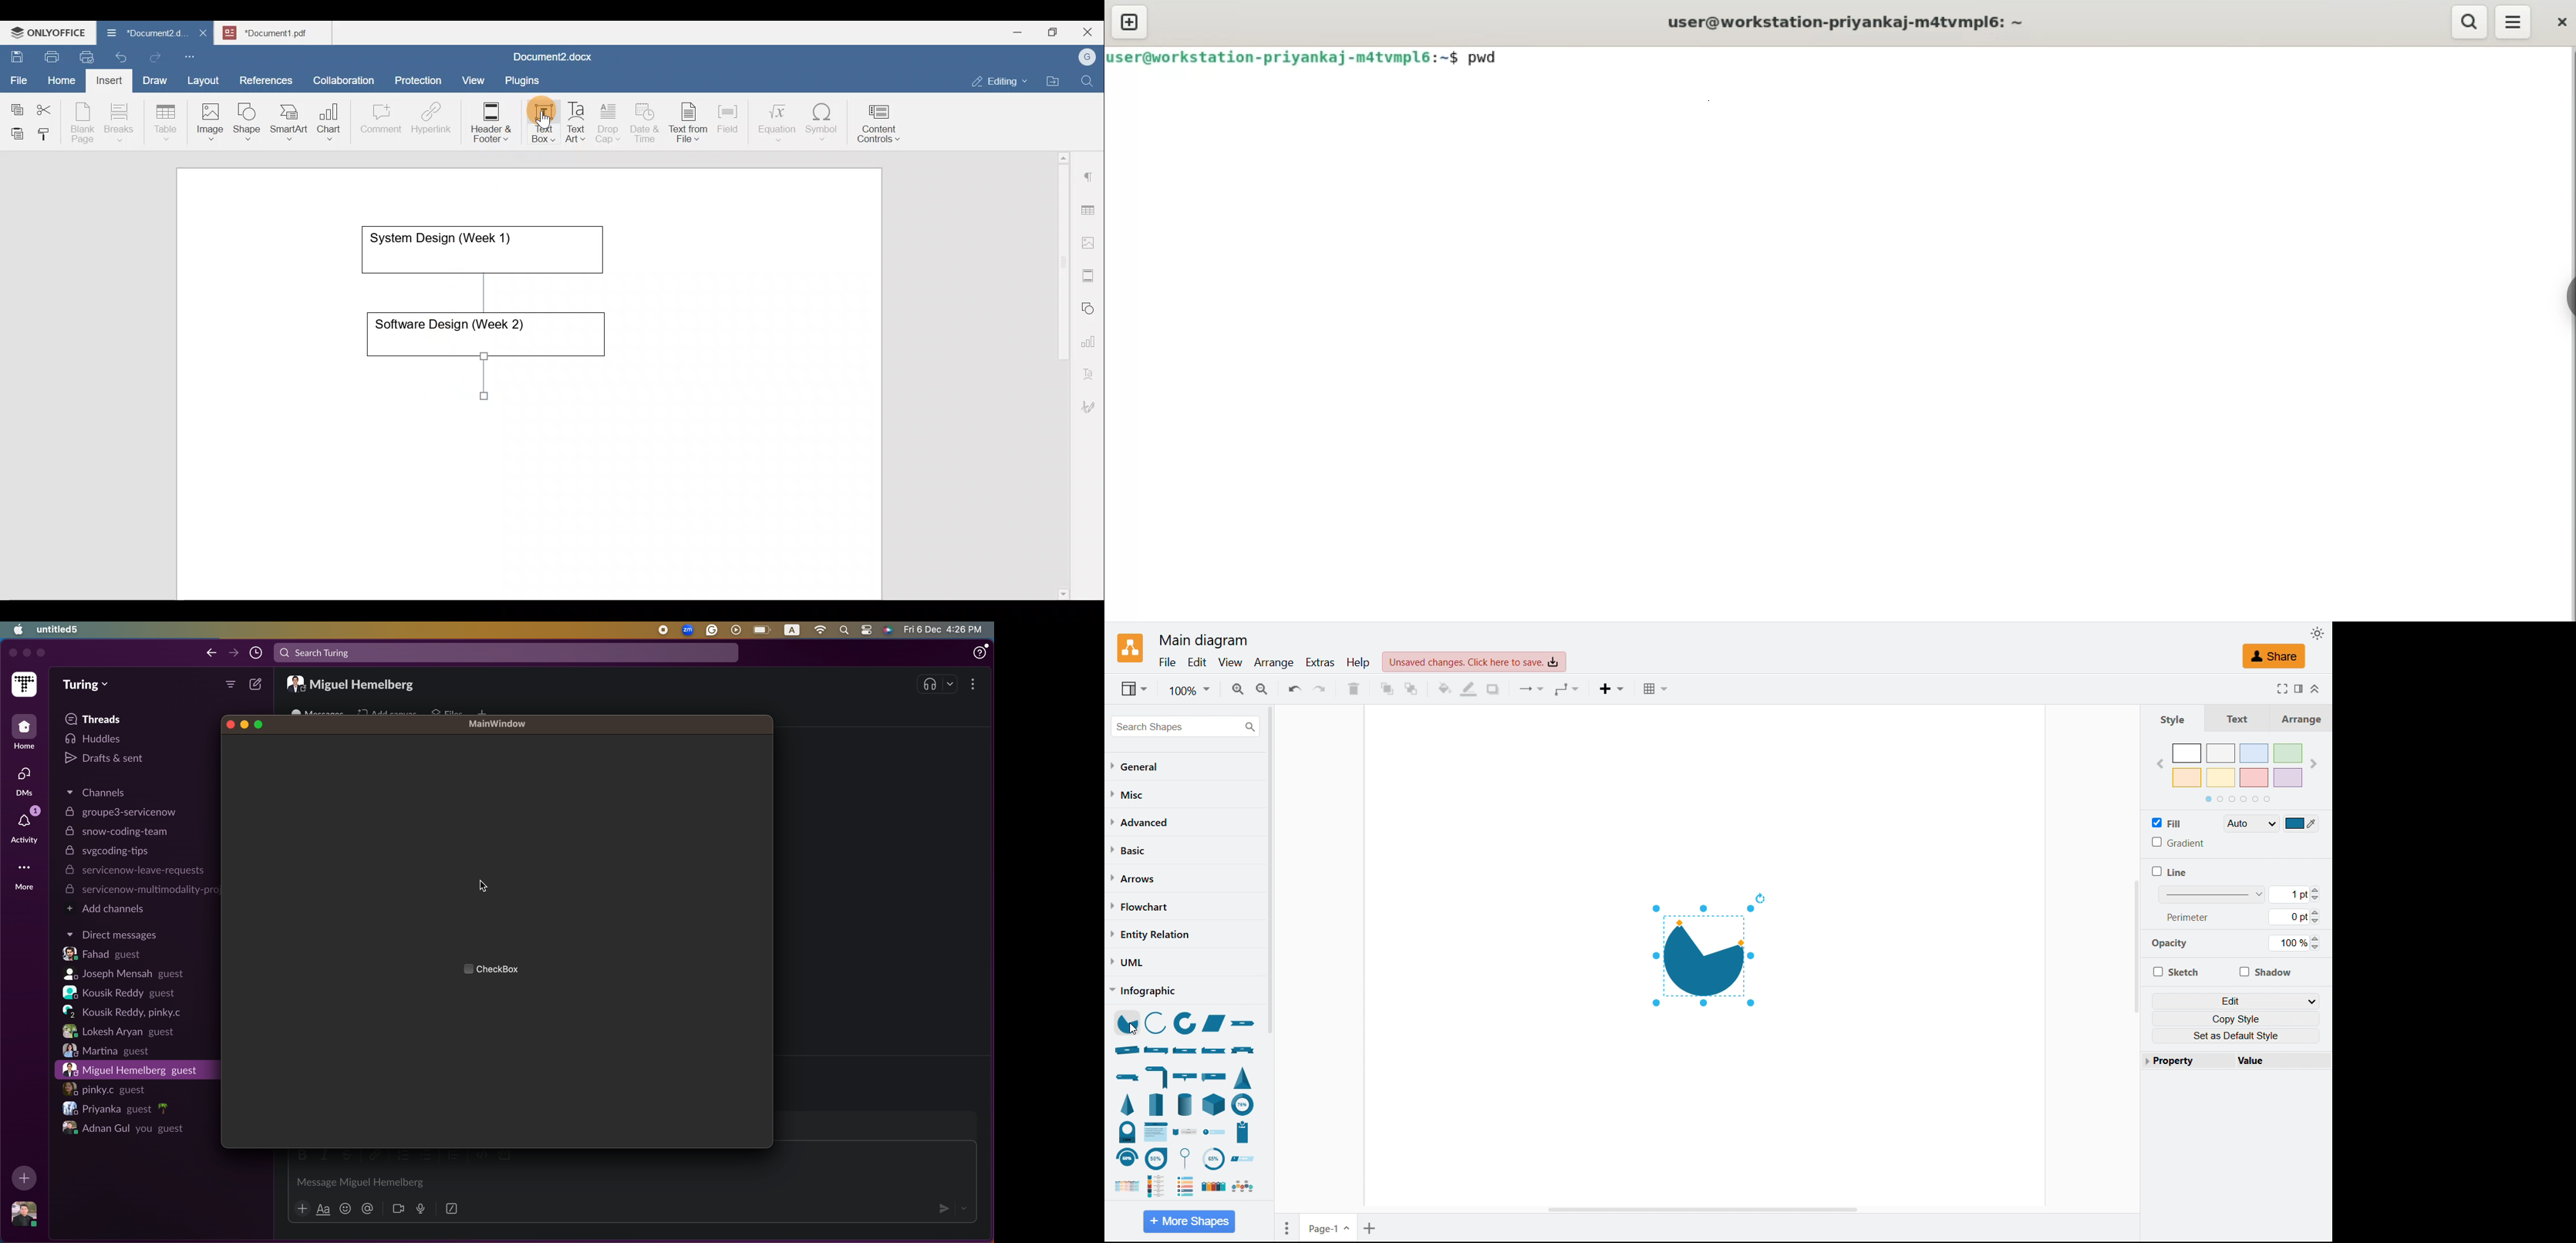 The width and height of the screenshot is (2576, 1260). I want to click on Miscellaneous , so click(1131, 794).